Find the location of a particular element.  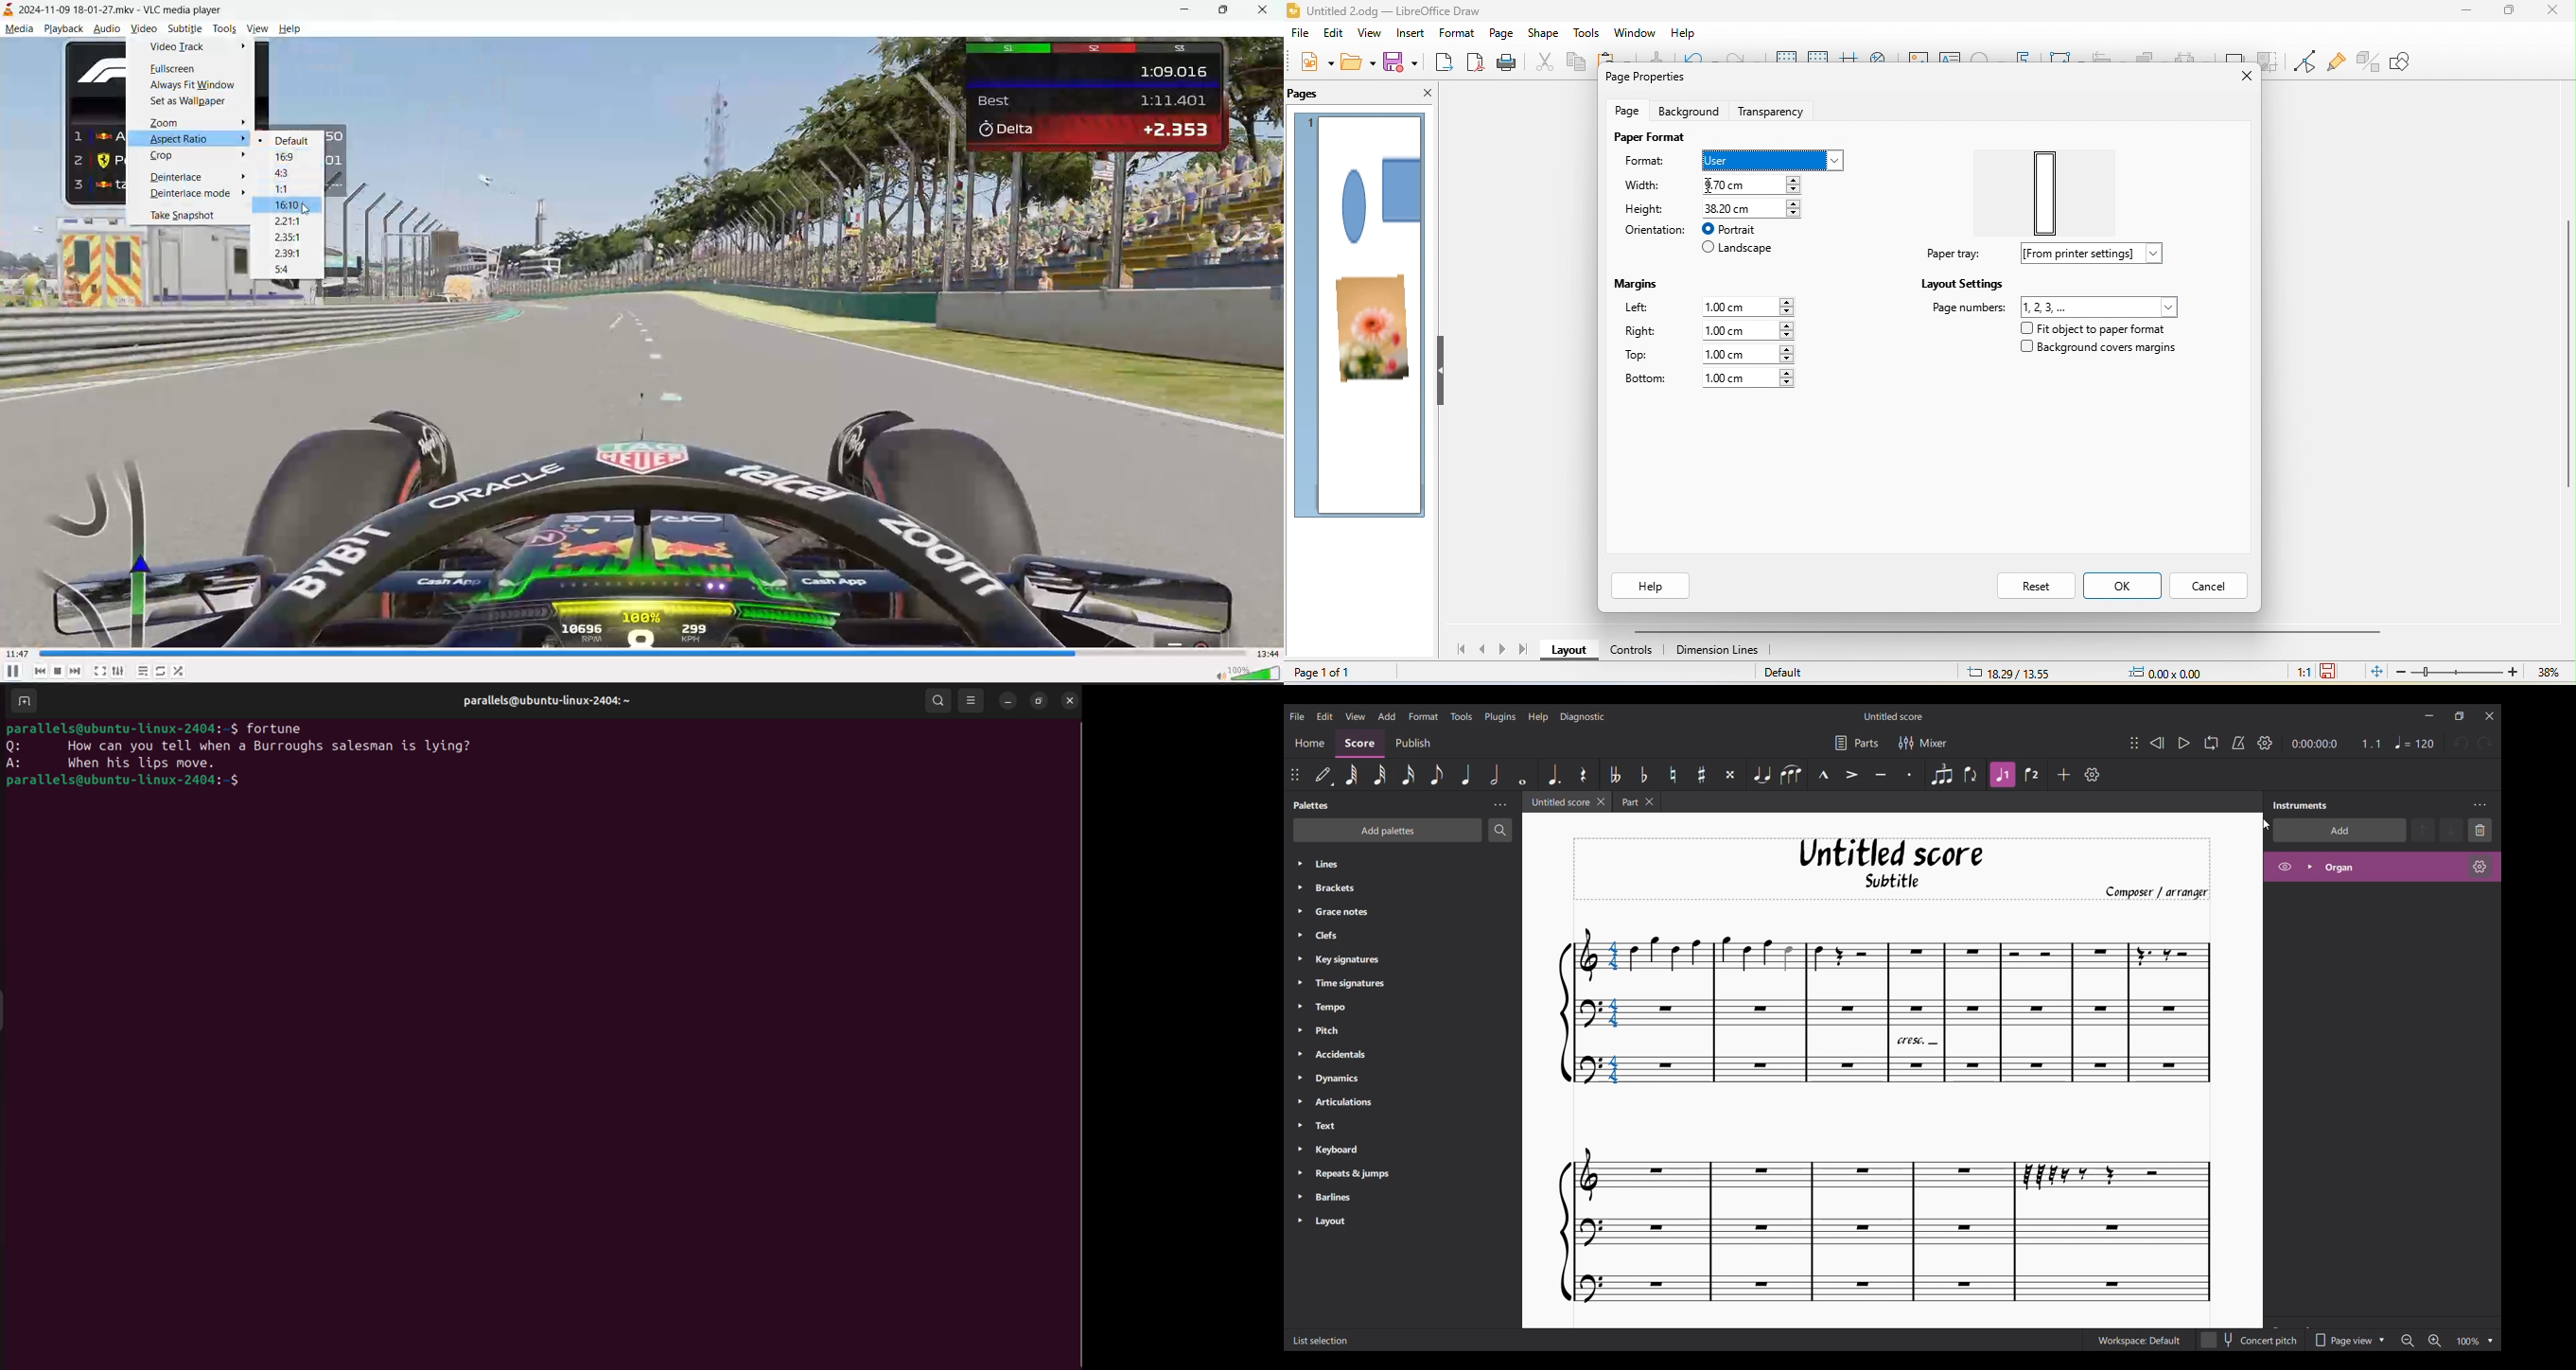

16:10 is located at coordinates (290, 205).